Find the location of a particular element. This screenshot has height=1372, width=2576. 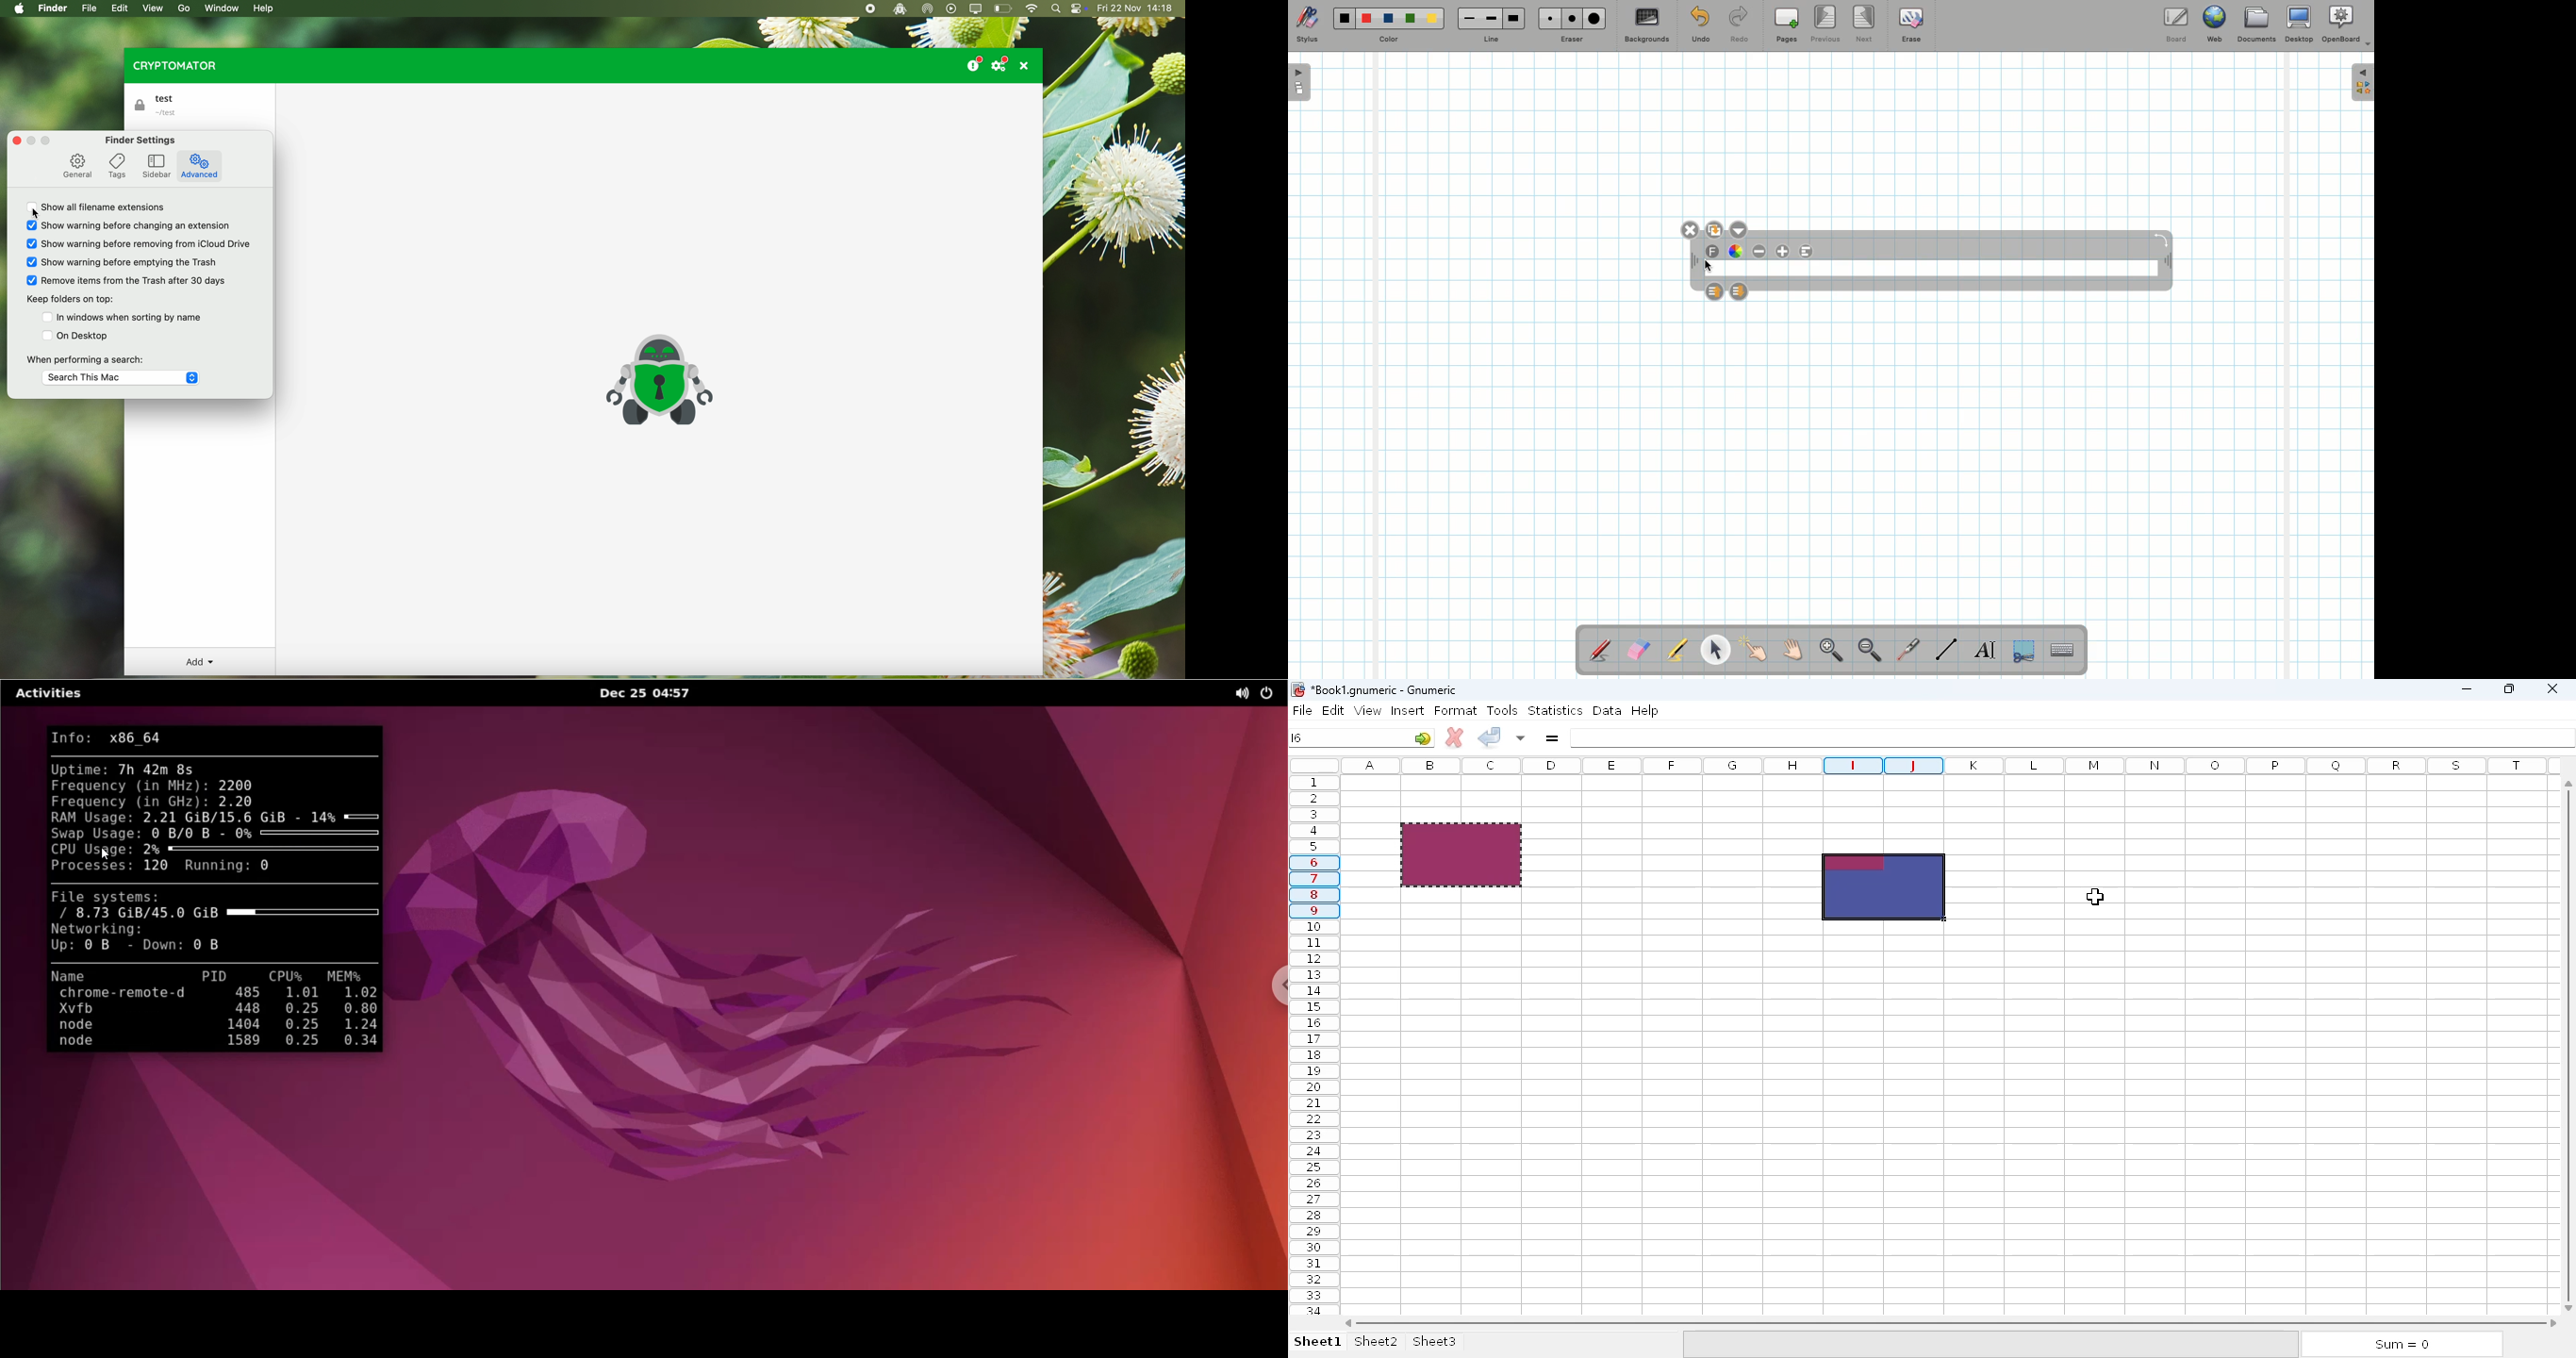

cursor is located at coordinates (1710, 267).